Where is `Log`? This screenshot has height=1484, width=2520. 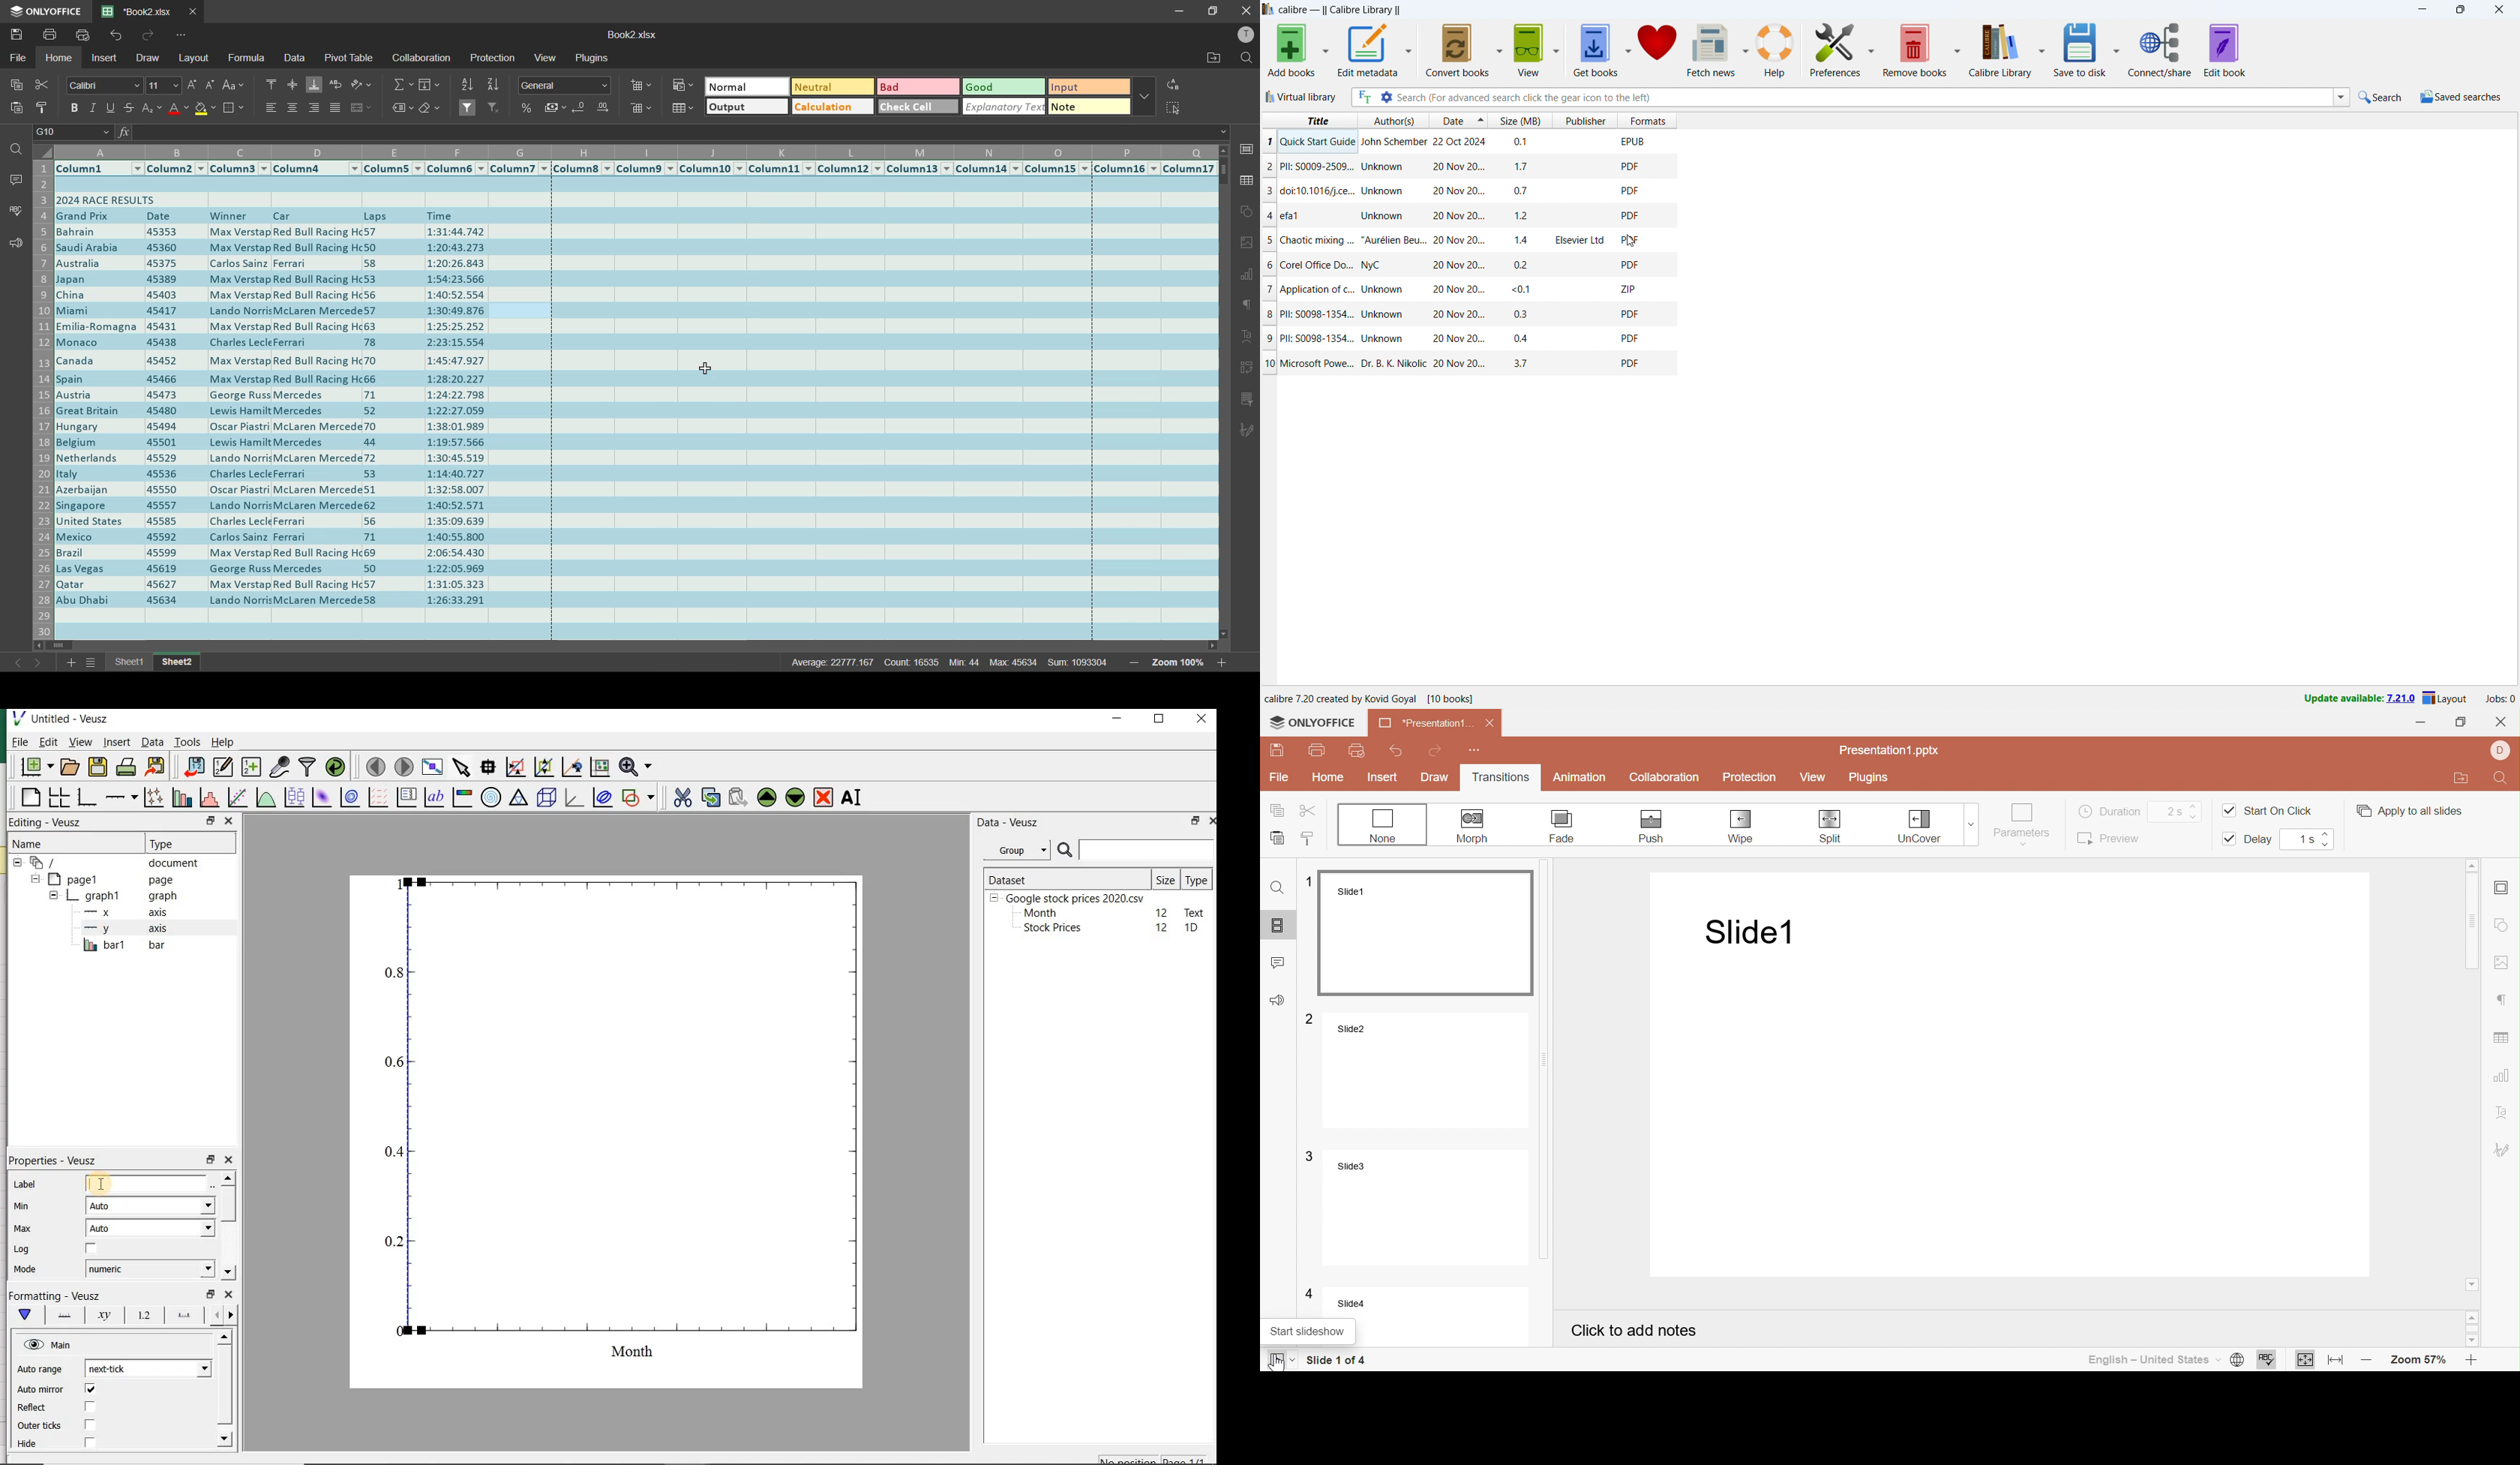
Log is located at coordinates (21, 1249).